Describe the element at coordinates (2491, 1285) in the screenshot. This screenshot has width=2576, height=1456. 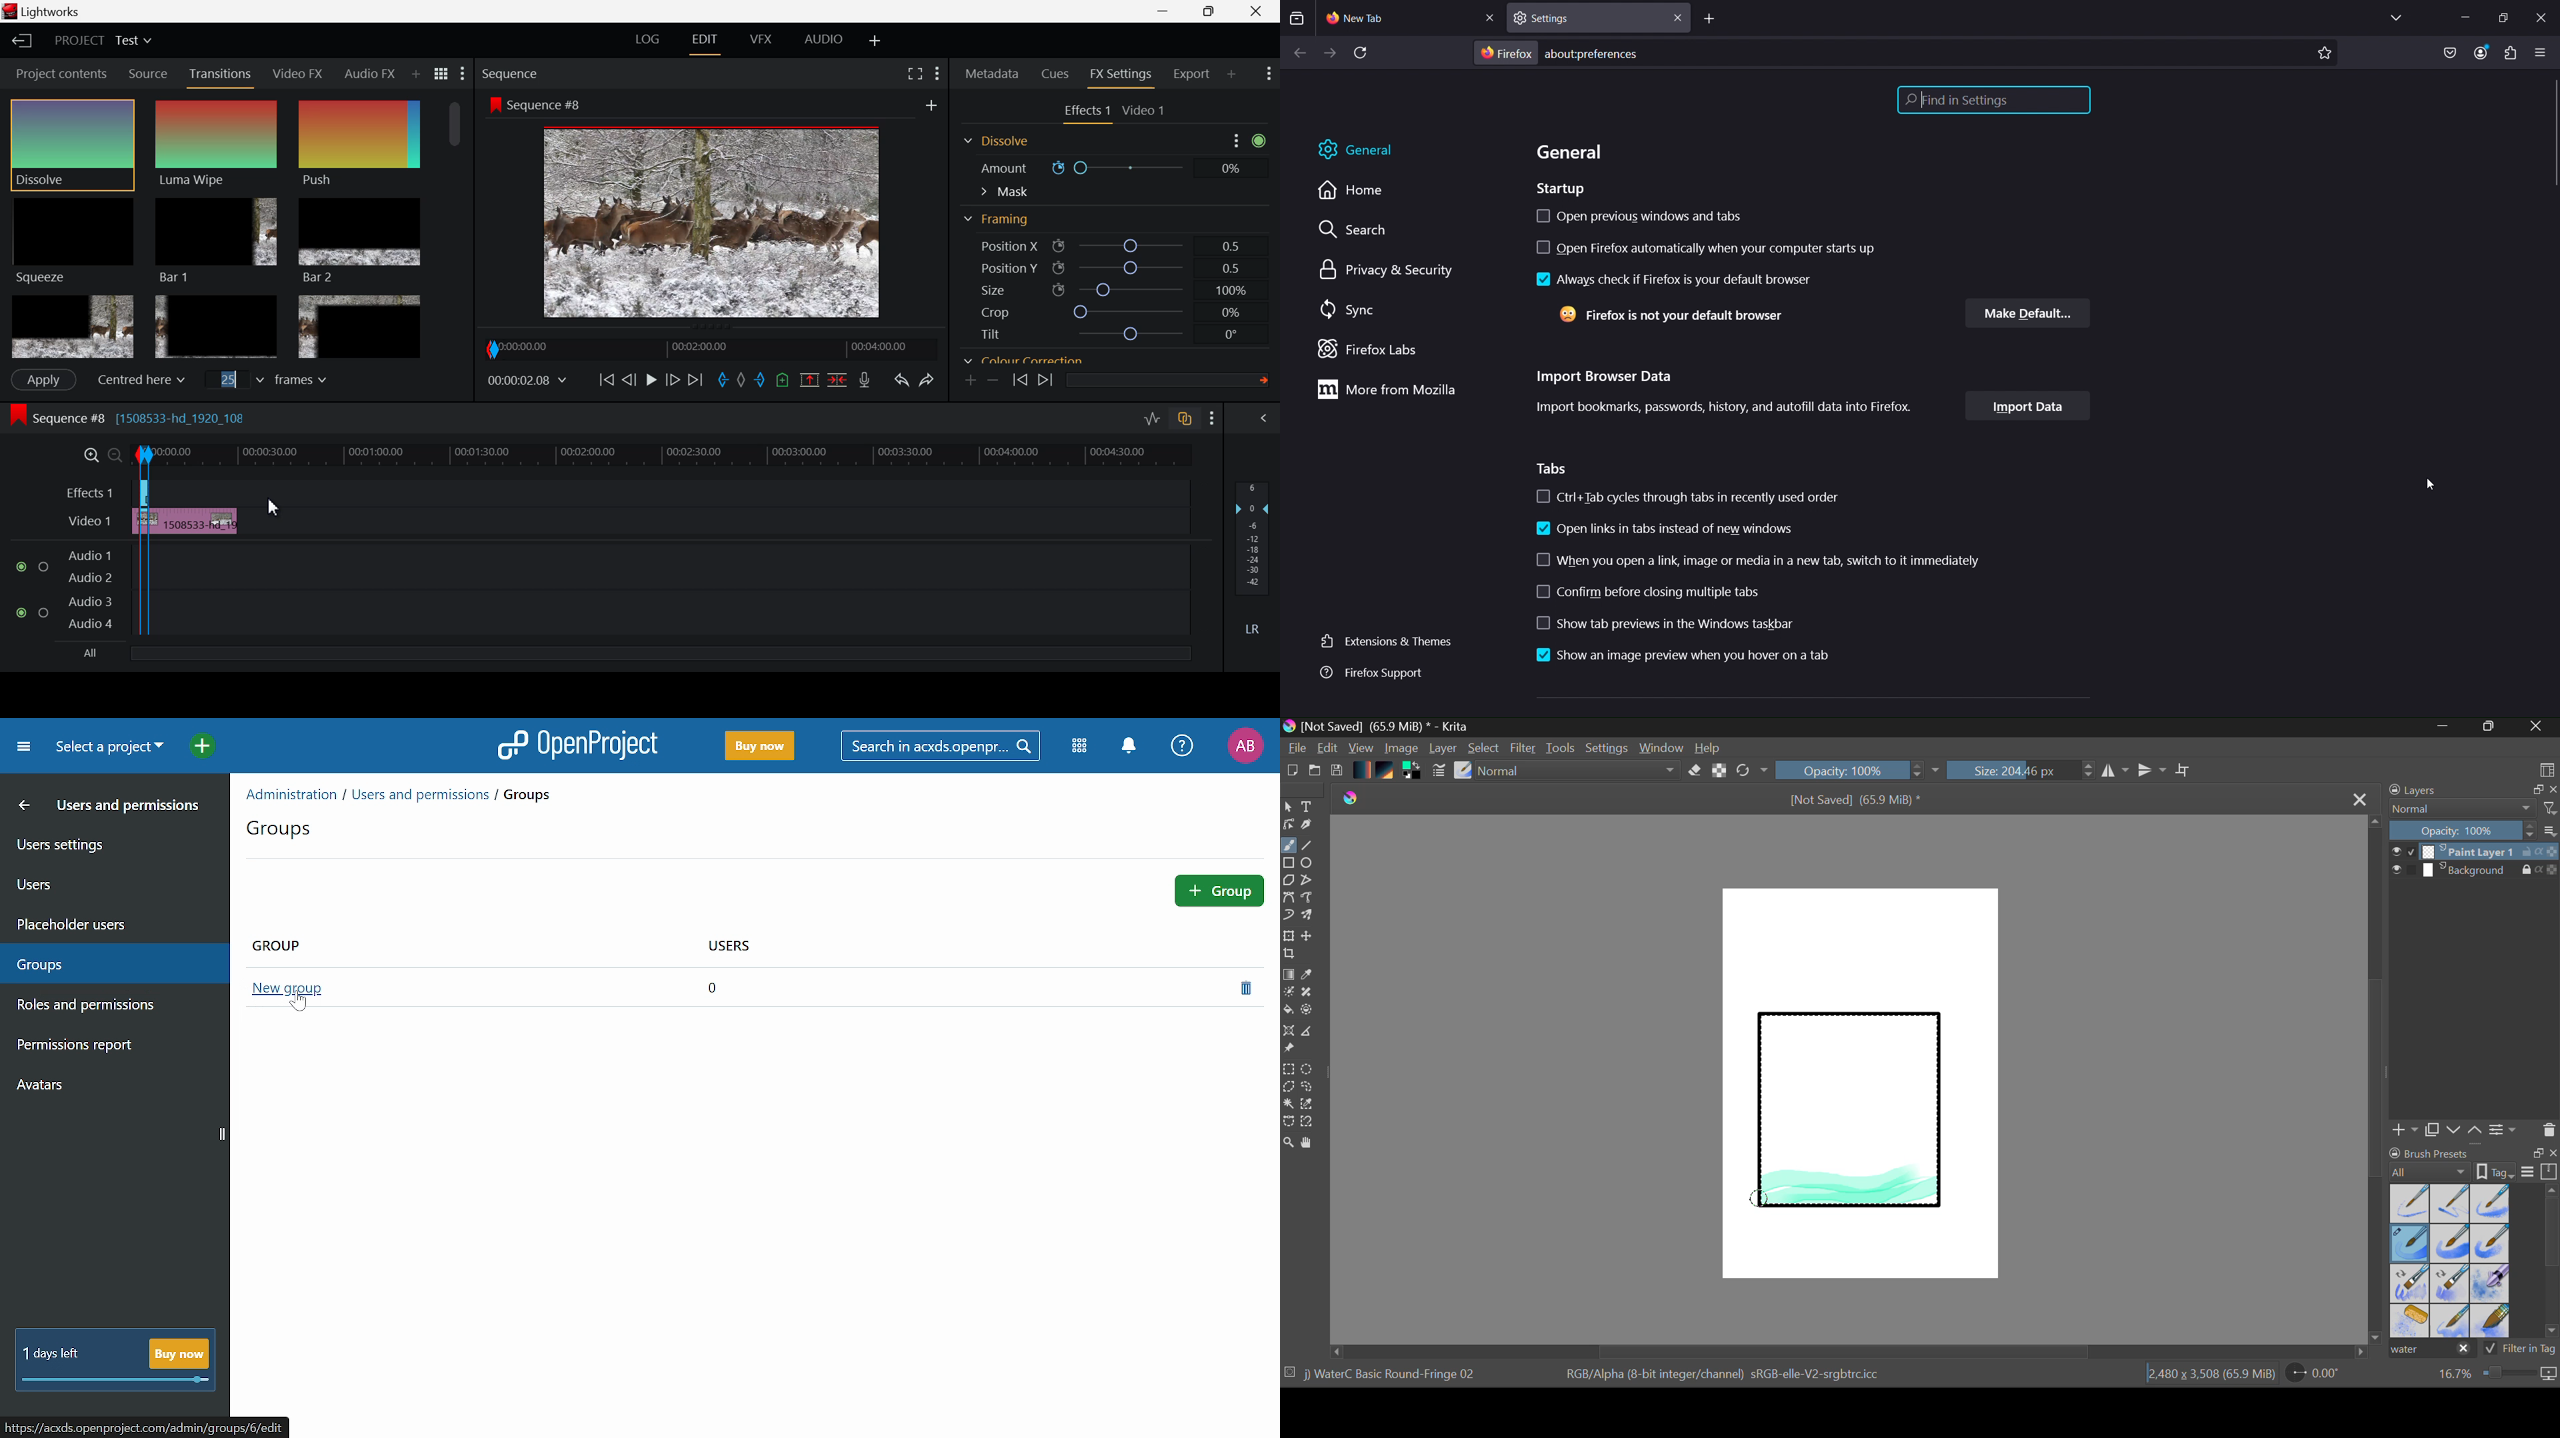
I see `Water C - Special Blobs` at that location.